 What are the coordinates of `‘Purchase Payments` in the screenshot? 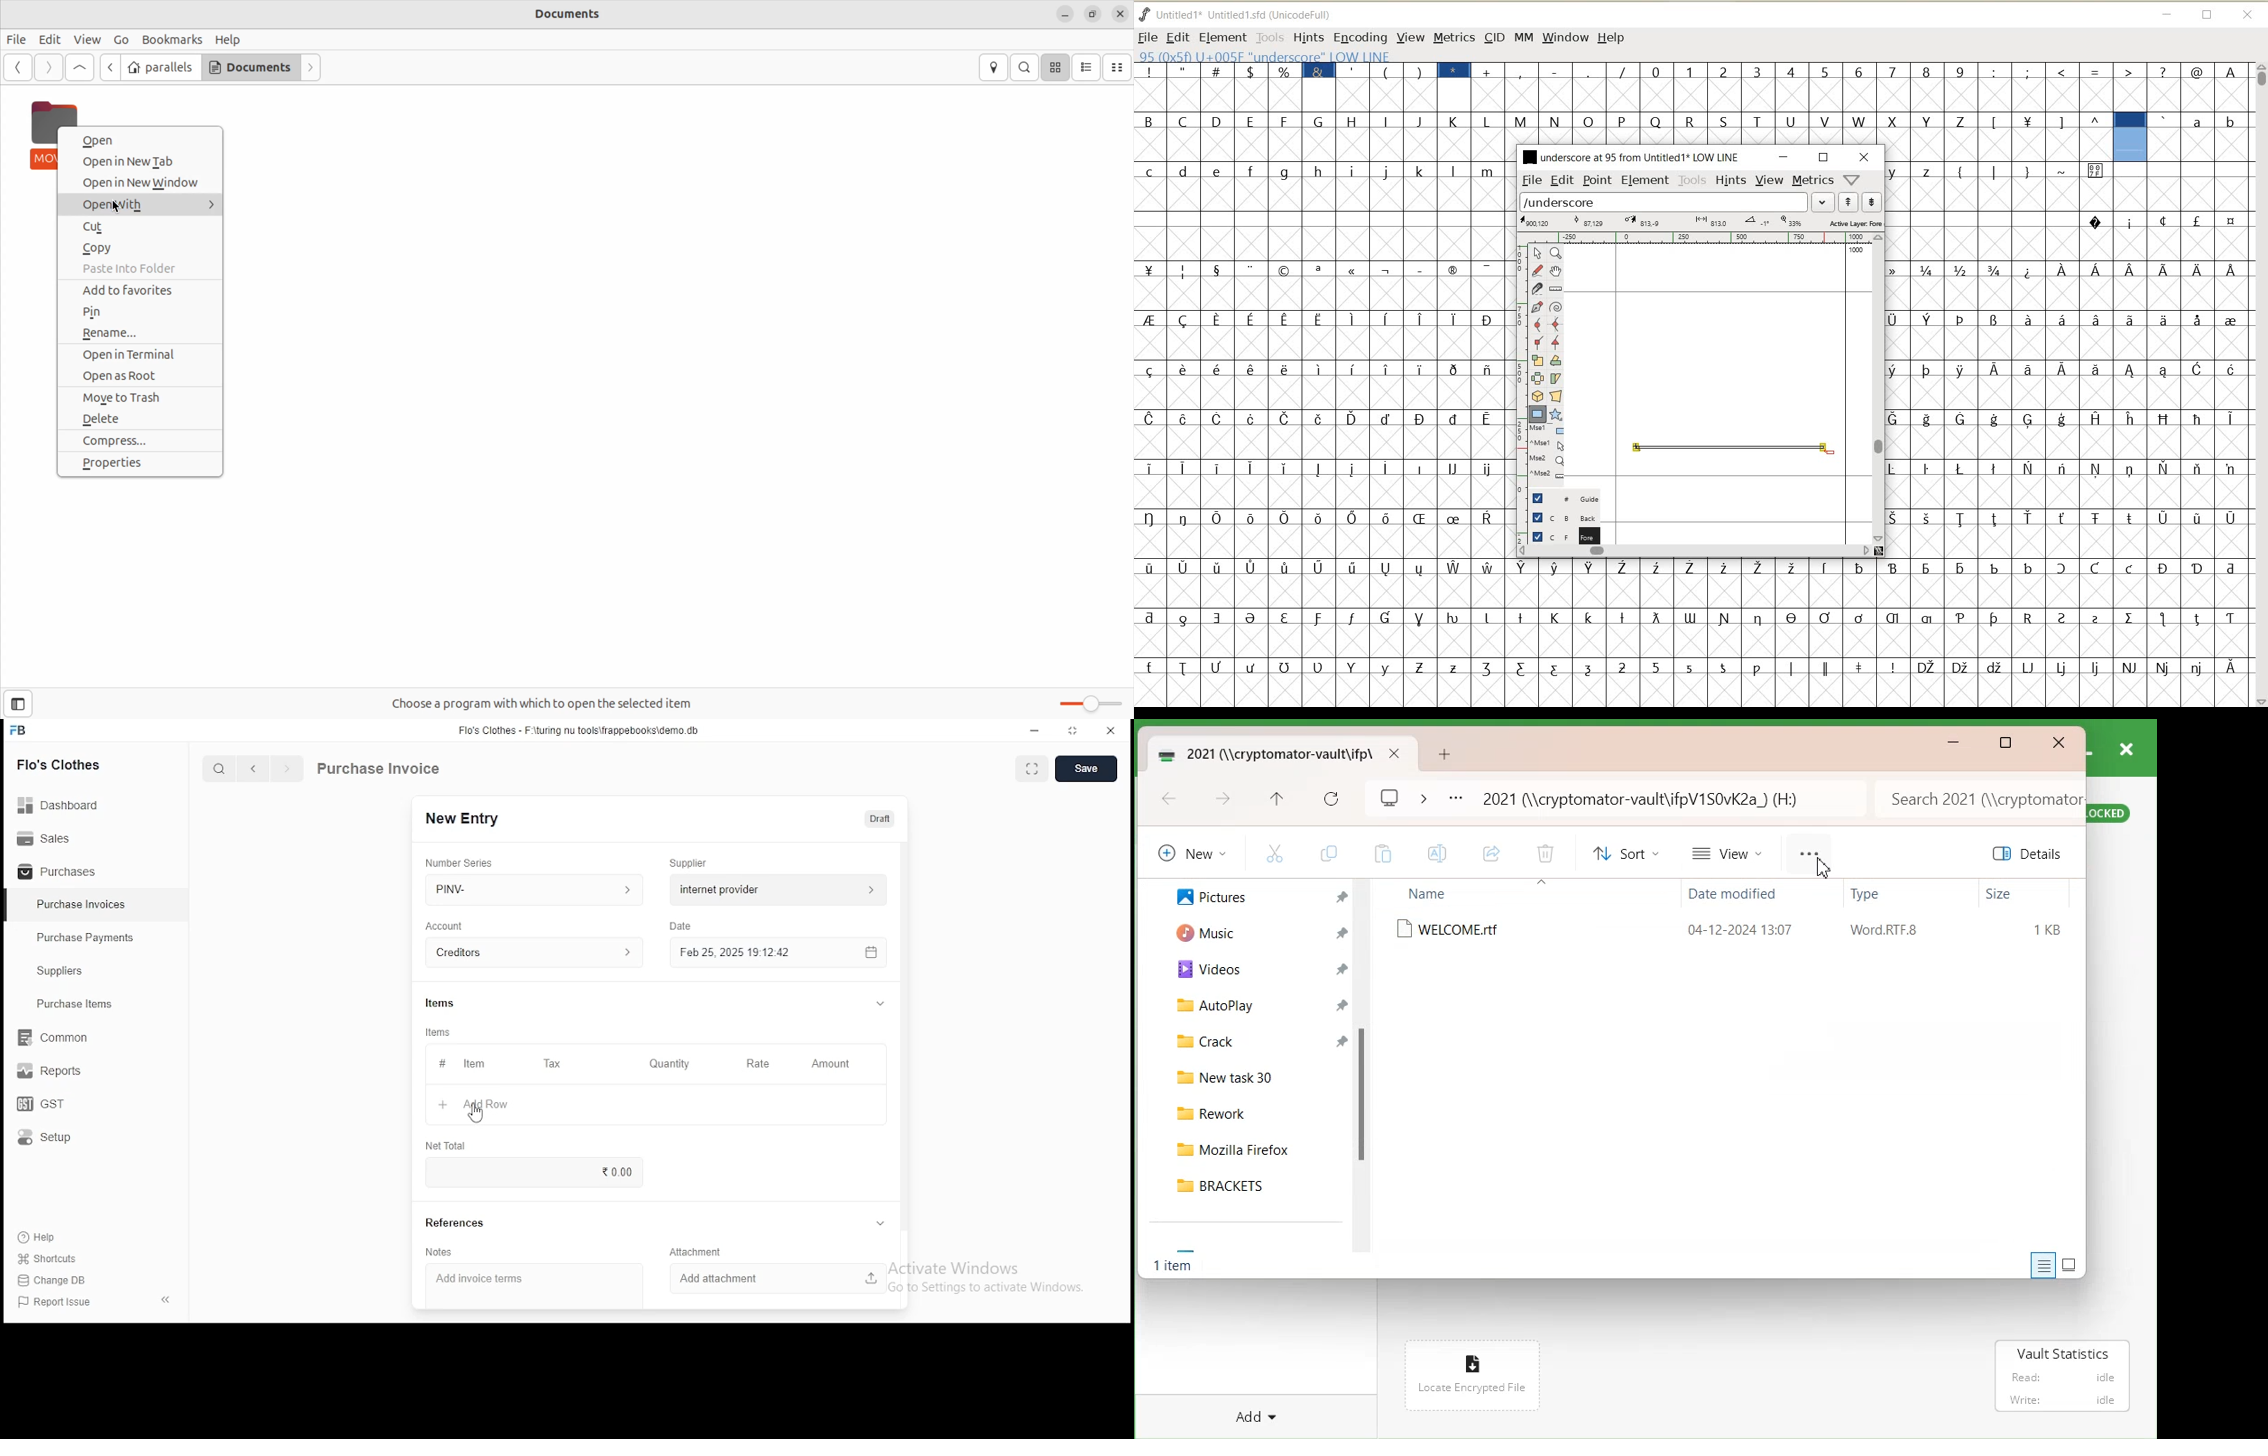 It's located at (87, 938).